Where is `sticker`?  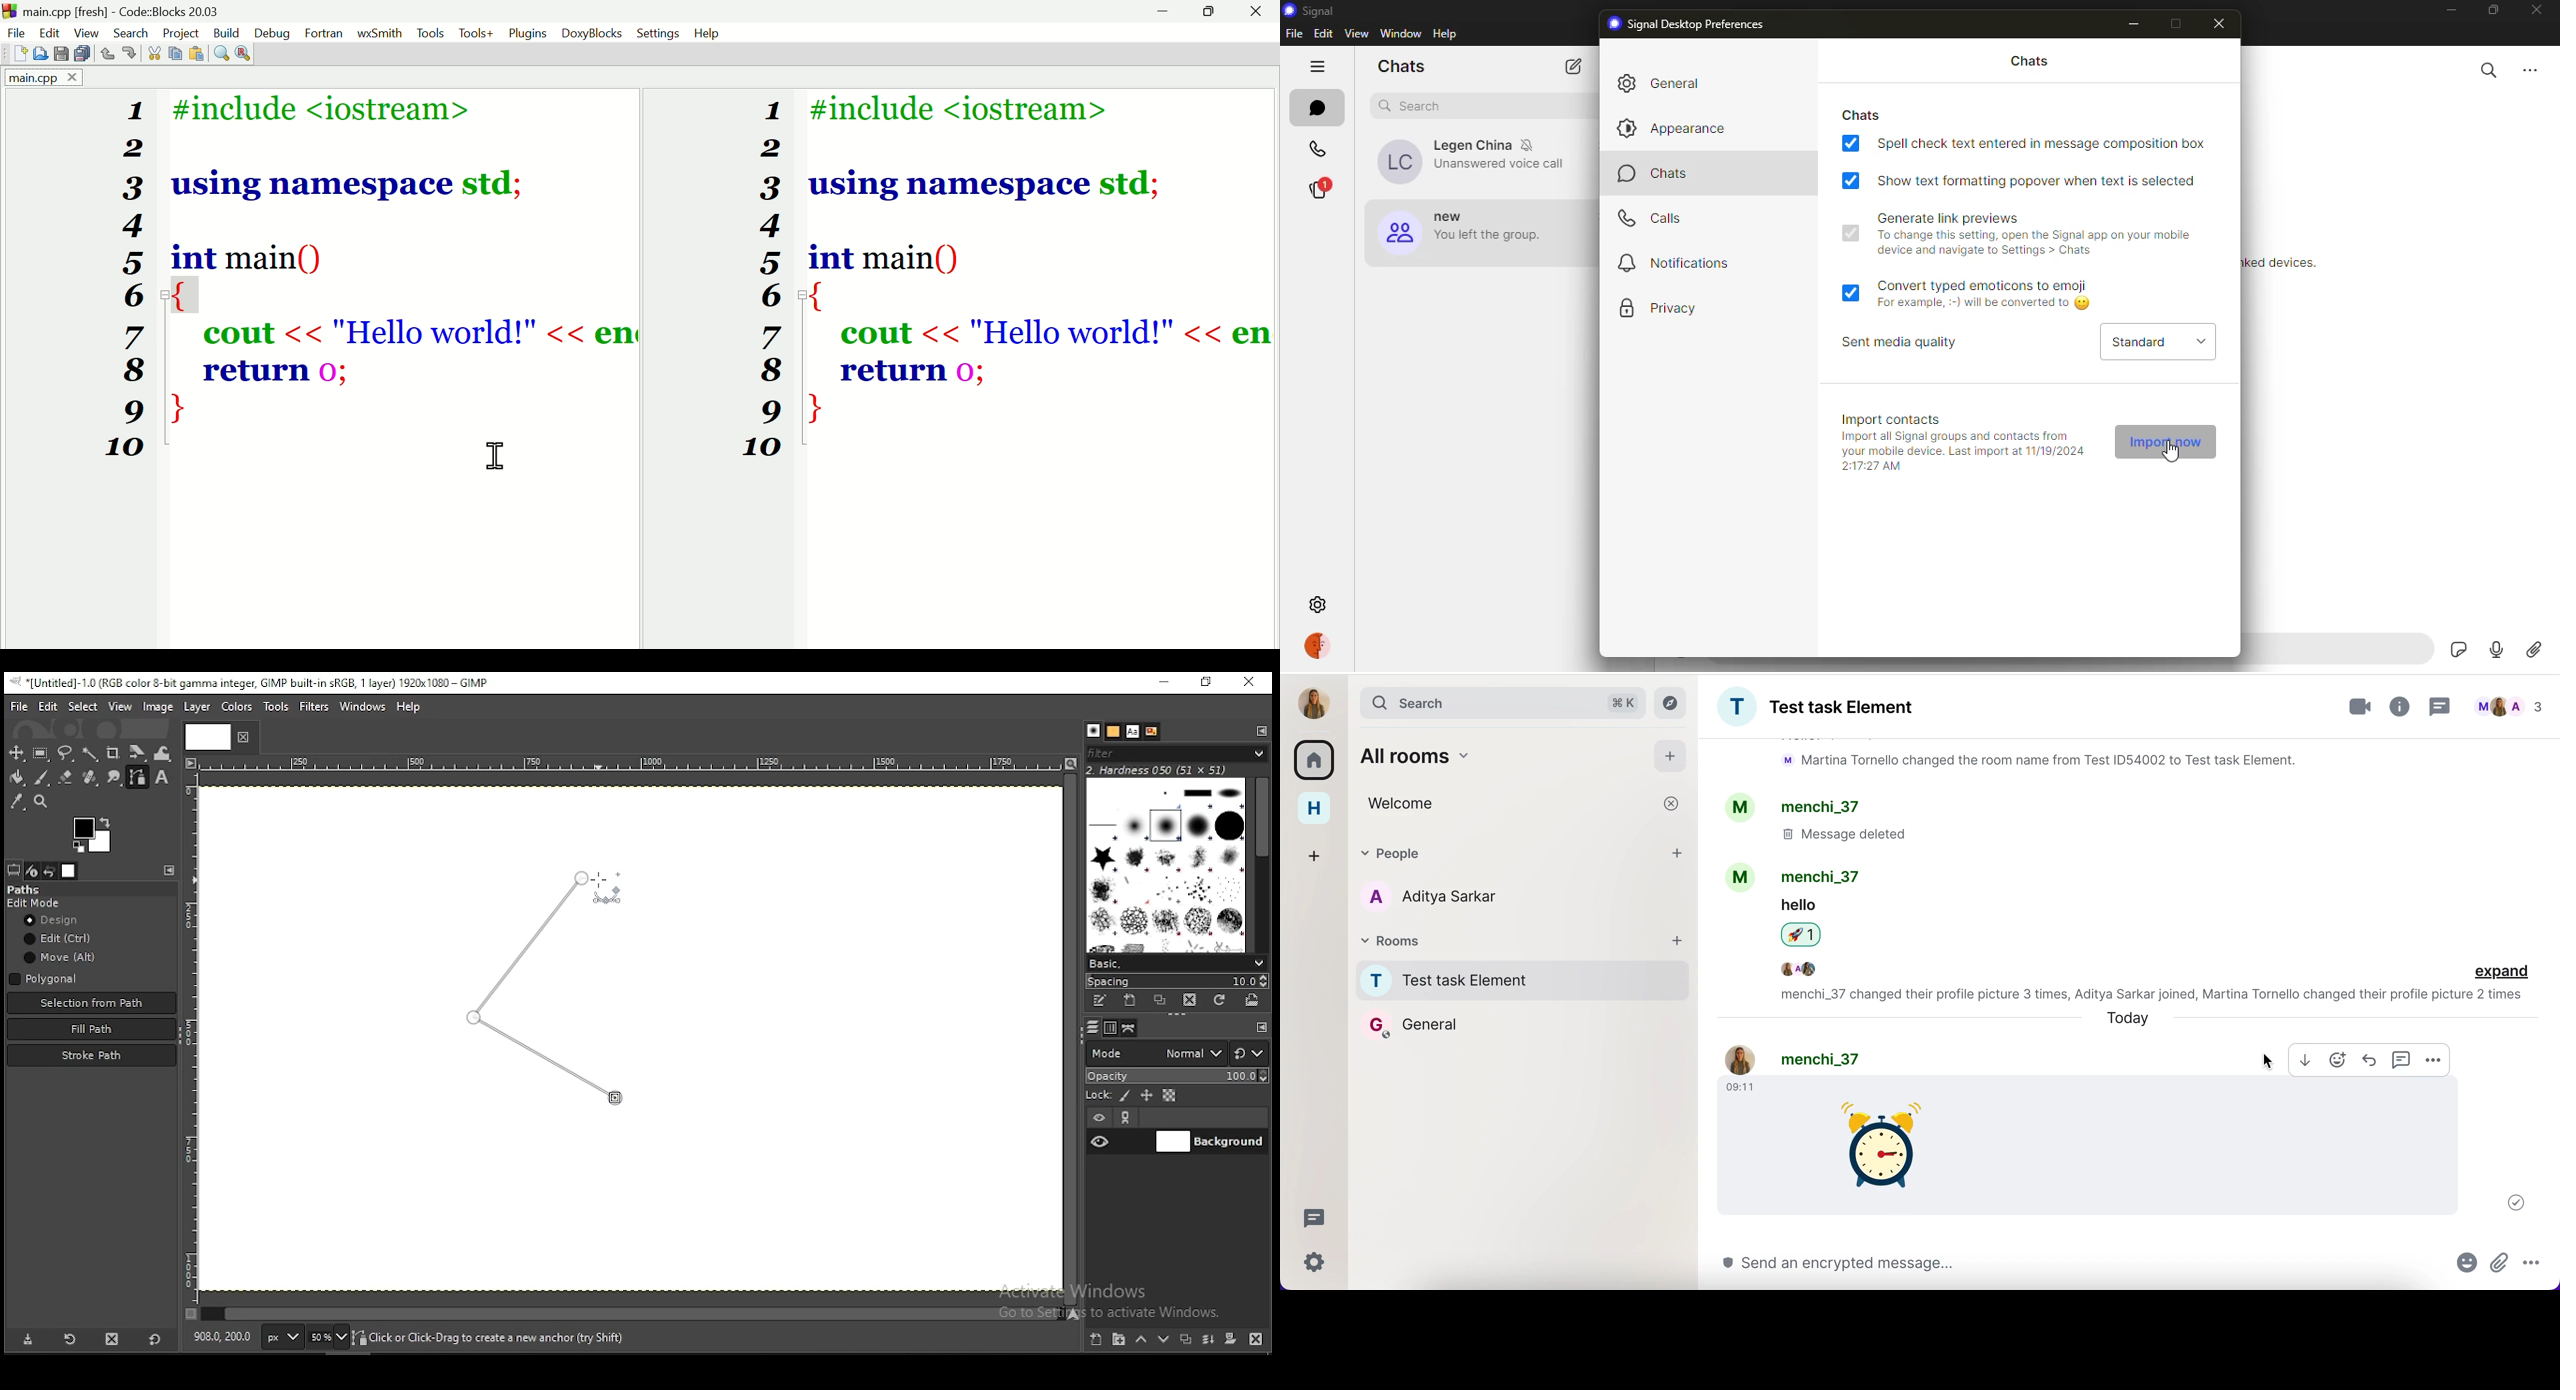 sticker is located at coordinates (2458, 651).